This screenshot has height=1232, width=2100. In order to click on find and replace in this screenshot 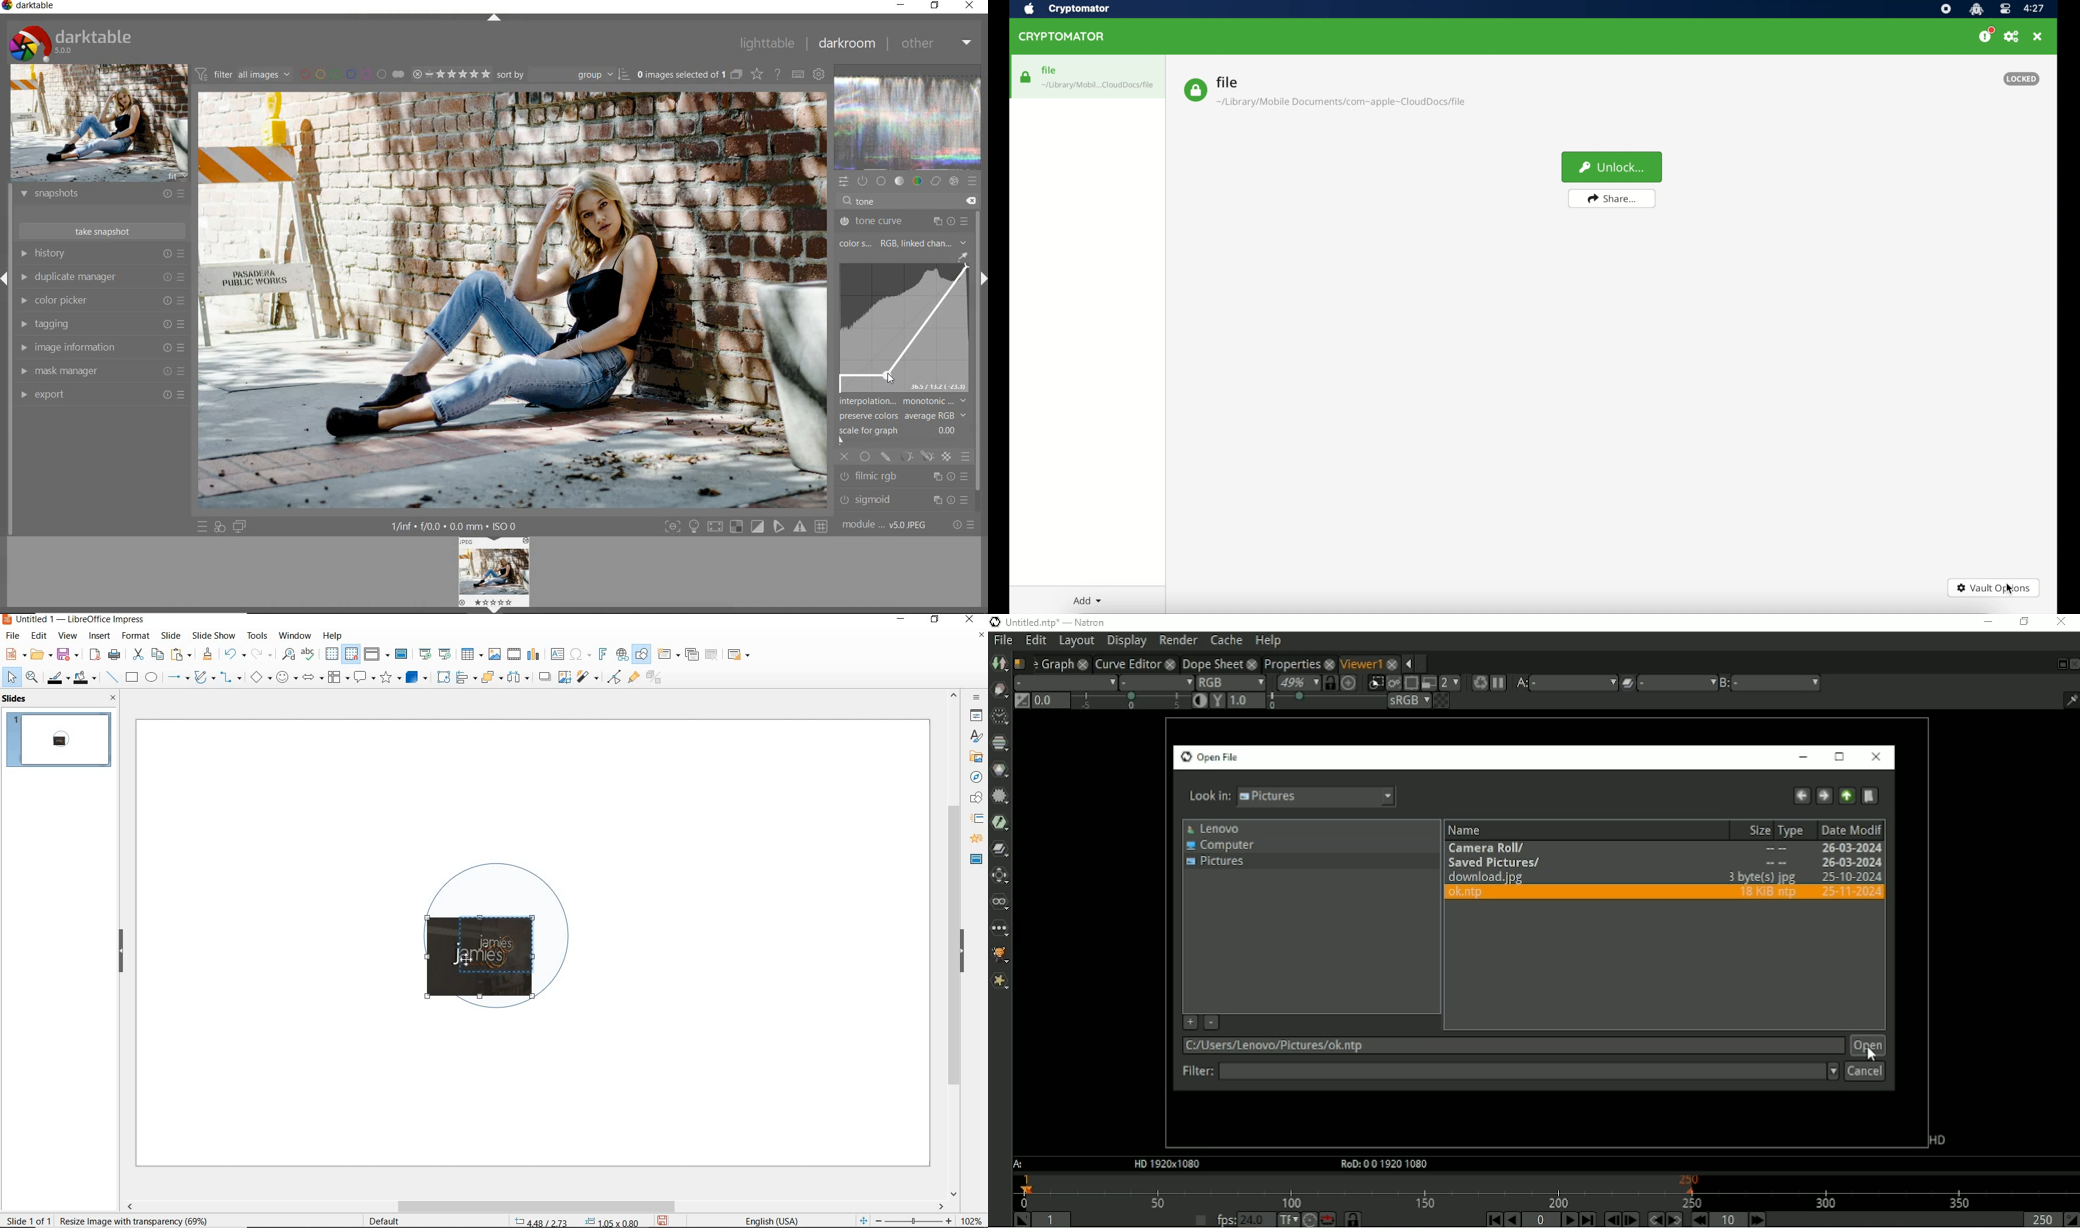, I will do `click(288, 655)`.